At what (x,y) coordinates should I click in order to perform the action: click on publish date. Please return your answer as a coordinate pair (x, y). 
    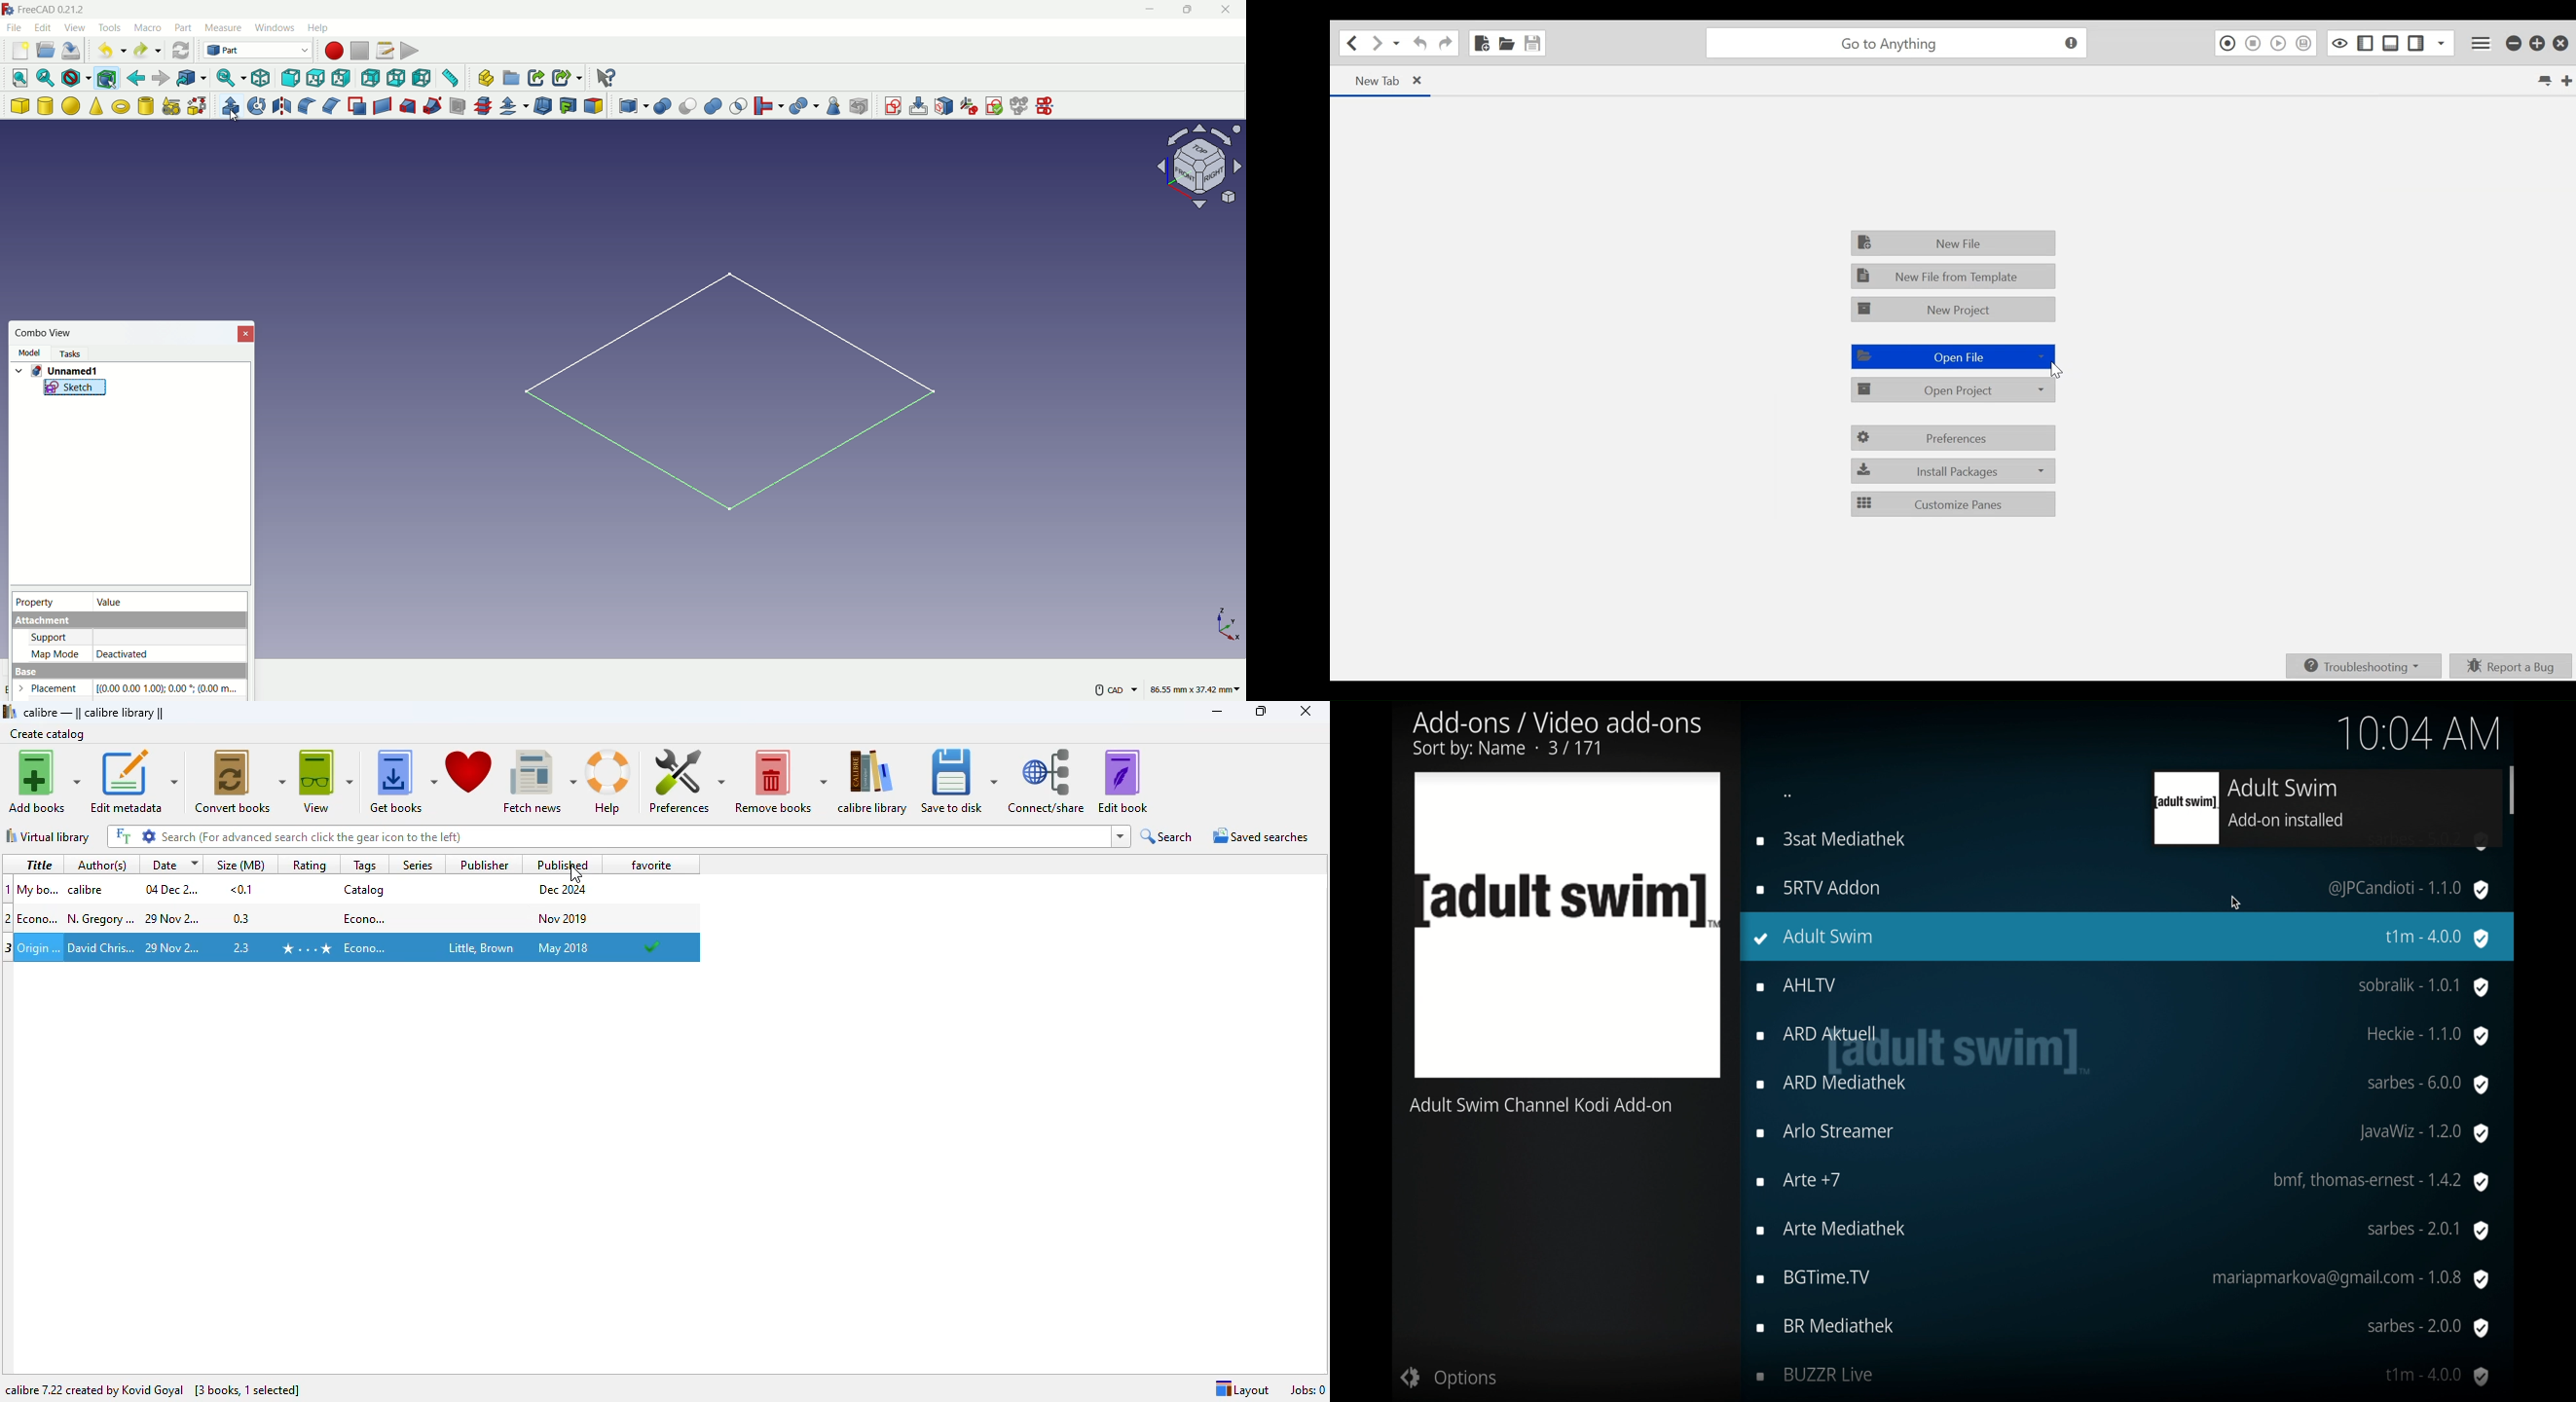
    Looking at the image, I should click on (565, 918).